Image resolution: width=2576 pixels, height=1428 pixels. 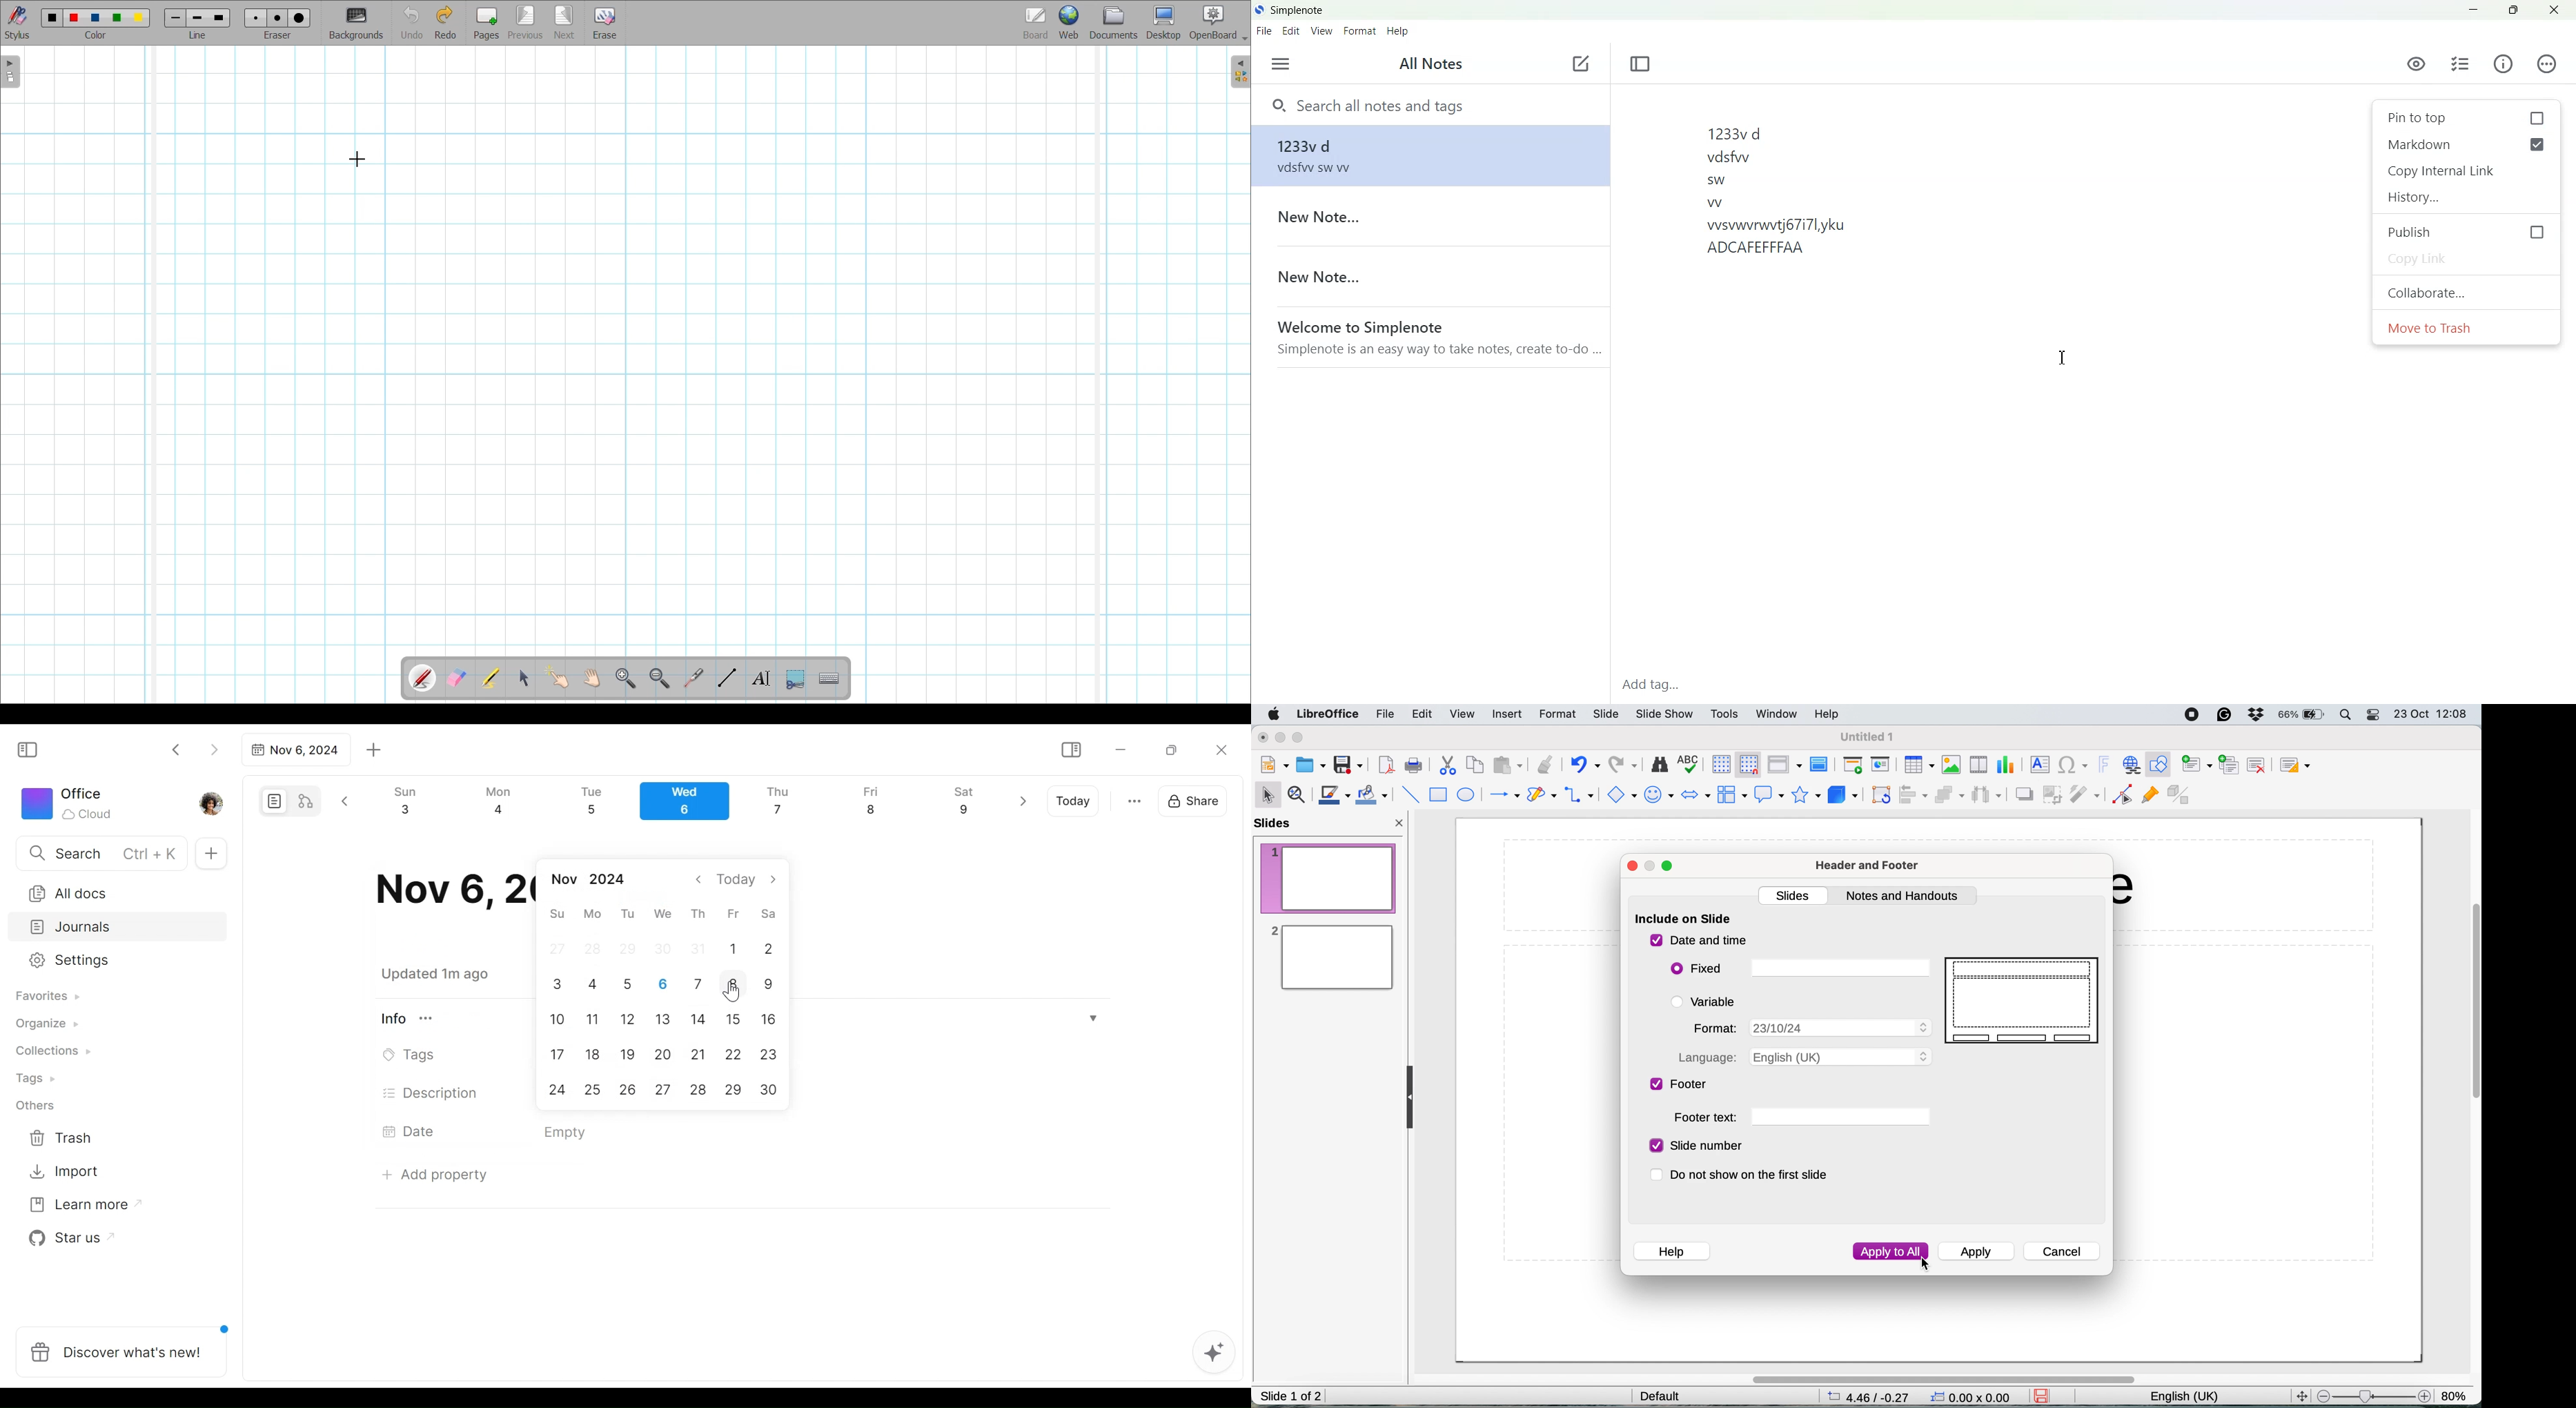 What do you see at coordinates (1680, 1086) in the screenshot?
I see `footer` at bounding box center [1680, 1086].